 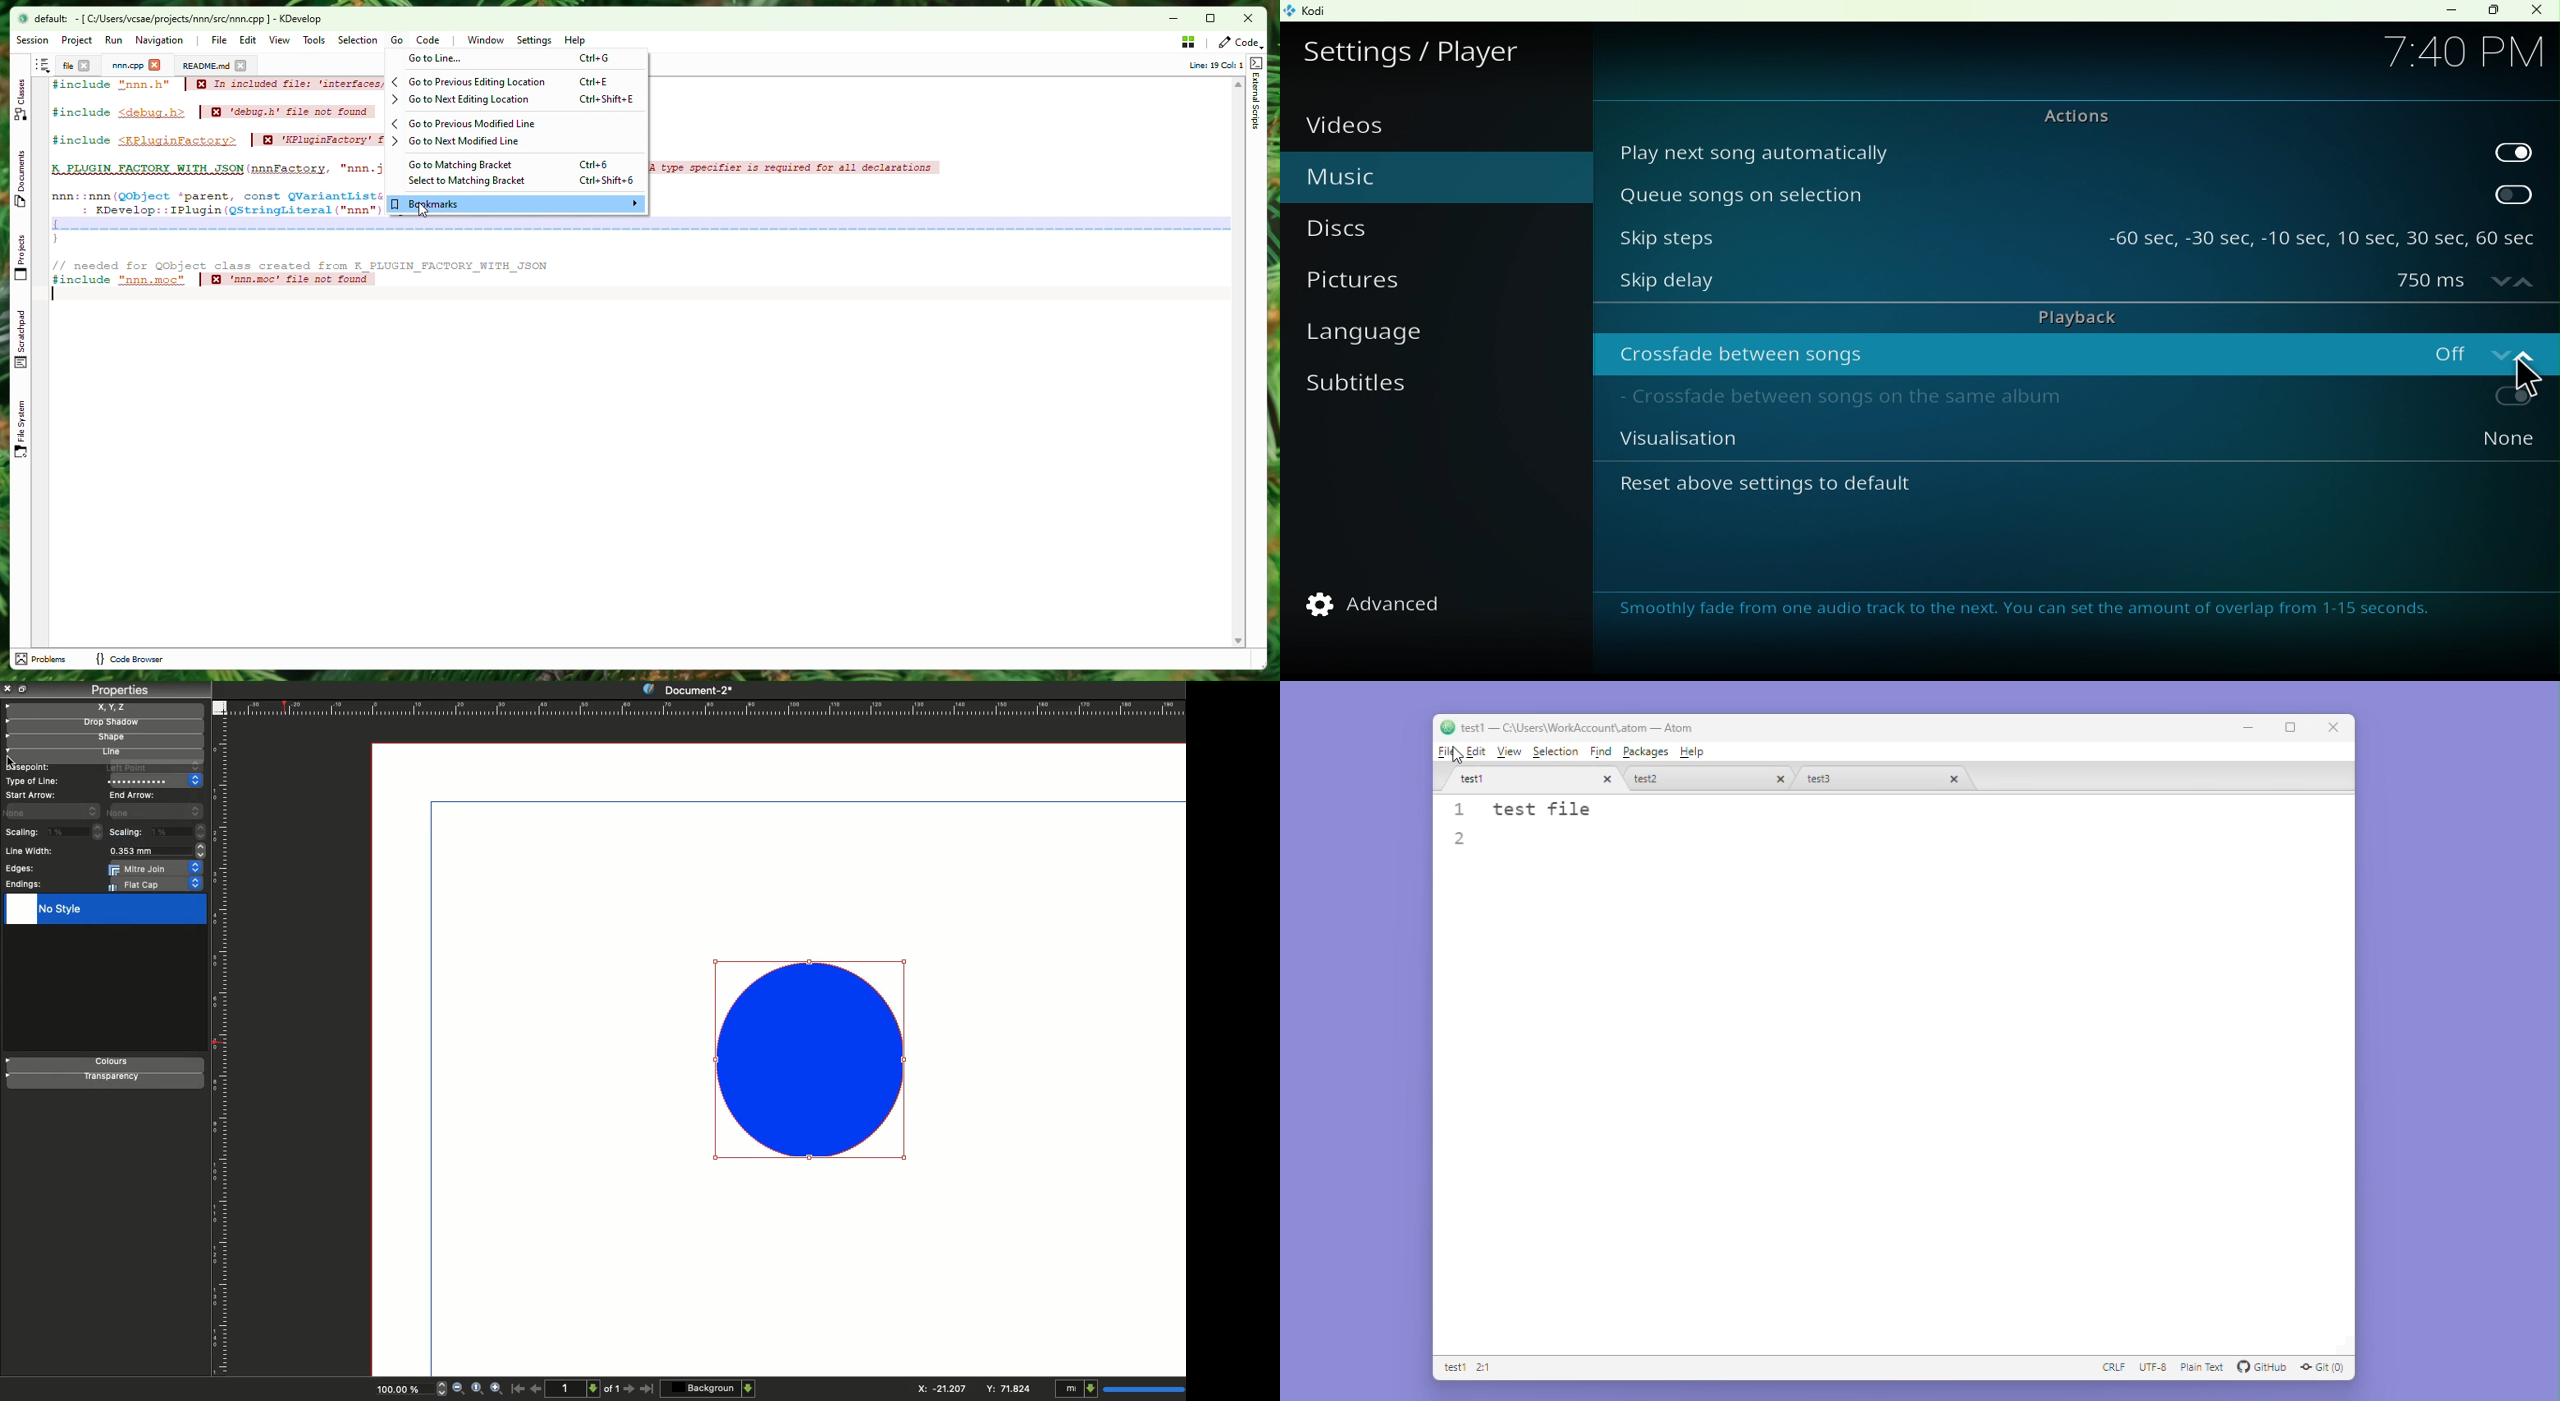 I want to click on Play next song automatically, so click(x=2040, y=151).